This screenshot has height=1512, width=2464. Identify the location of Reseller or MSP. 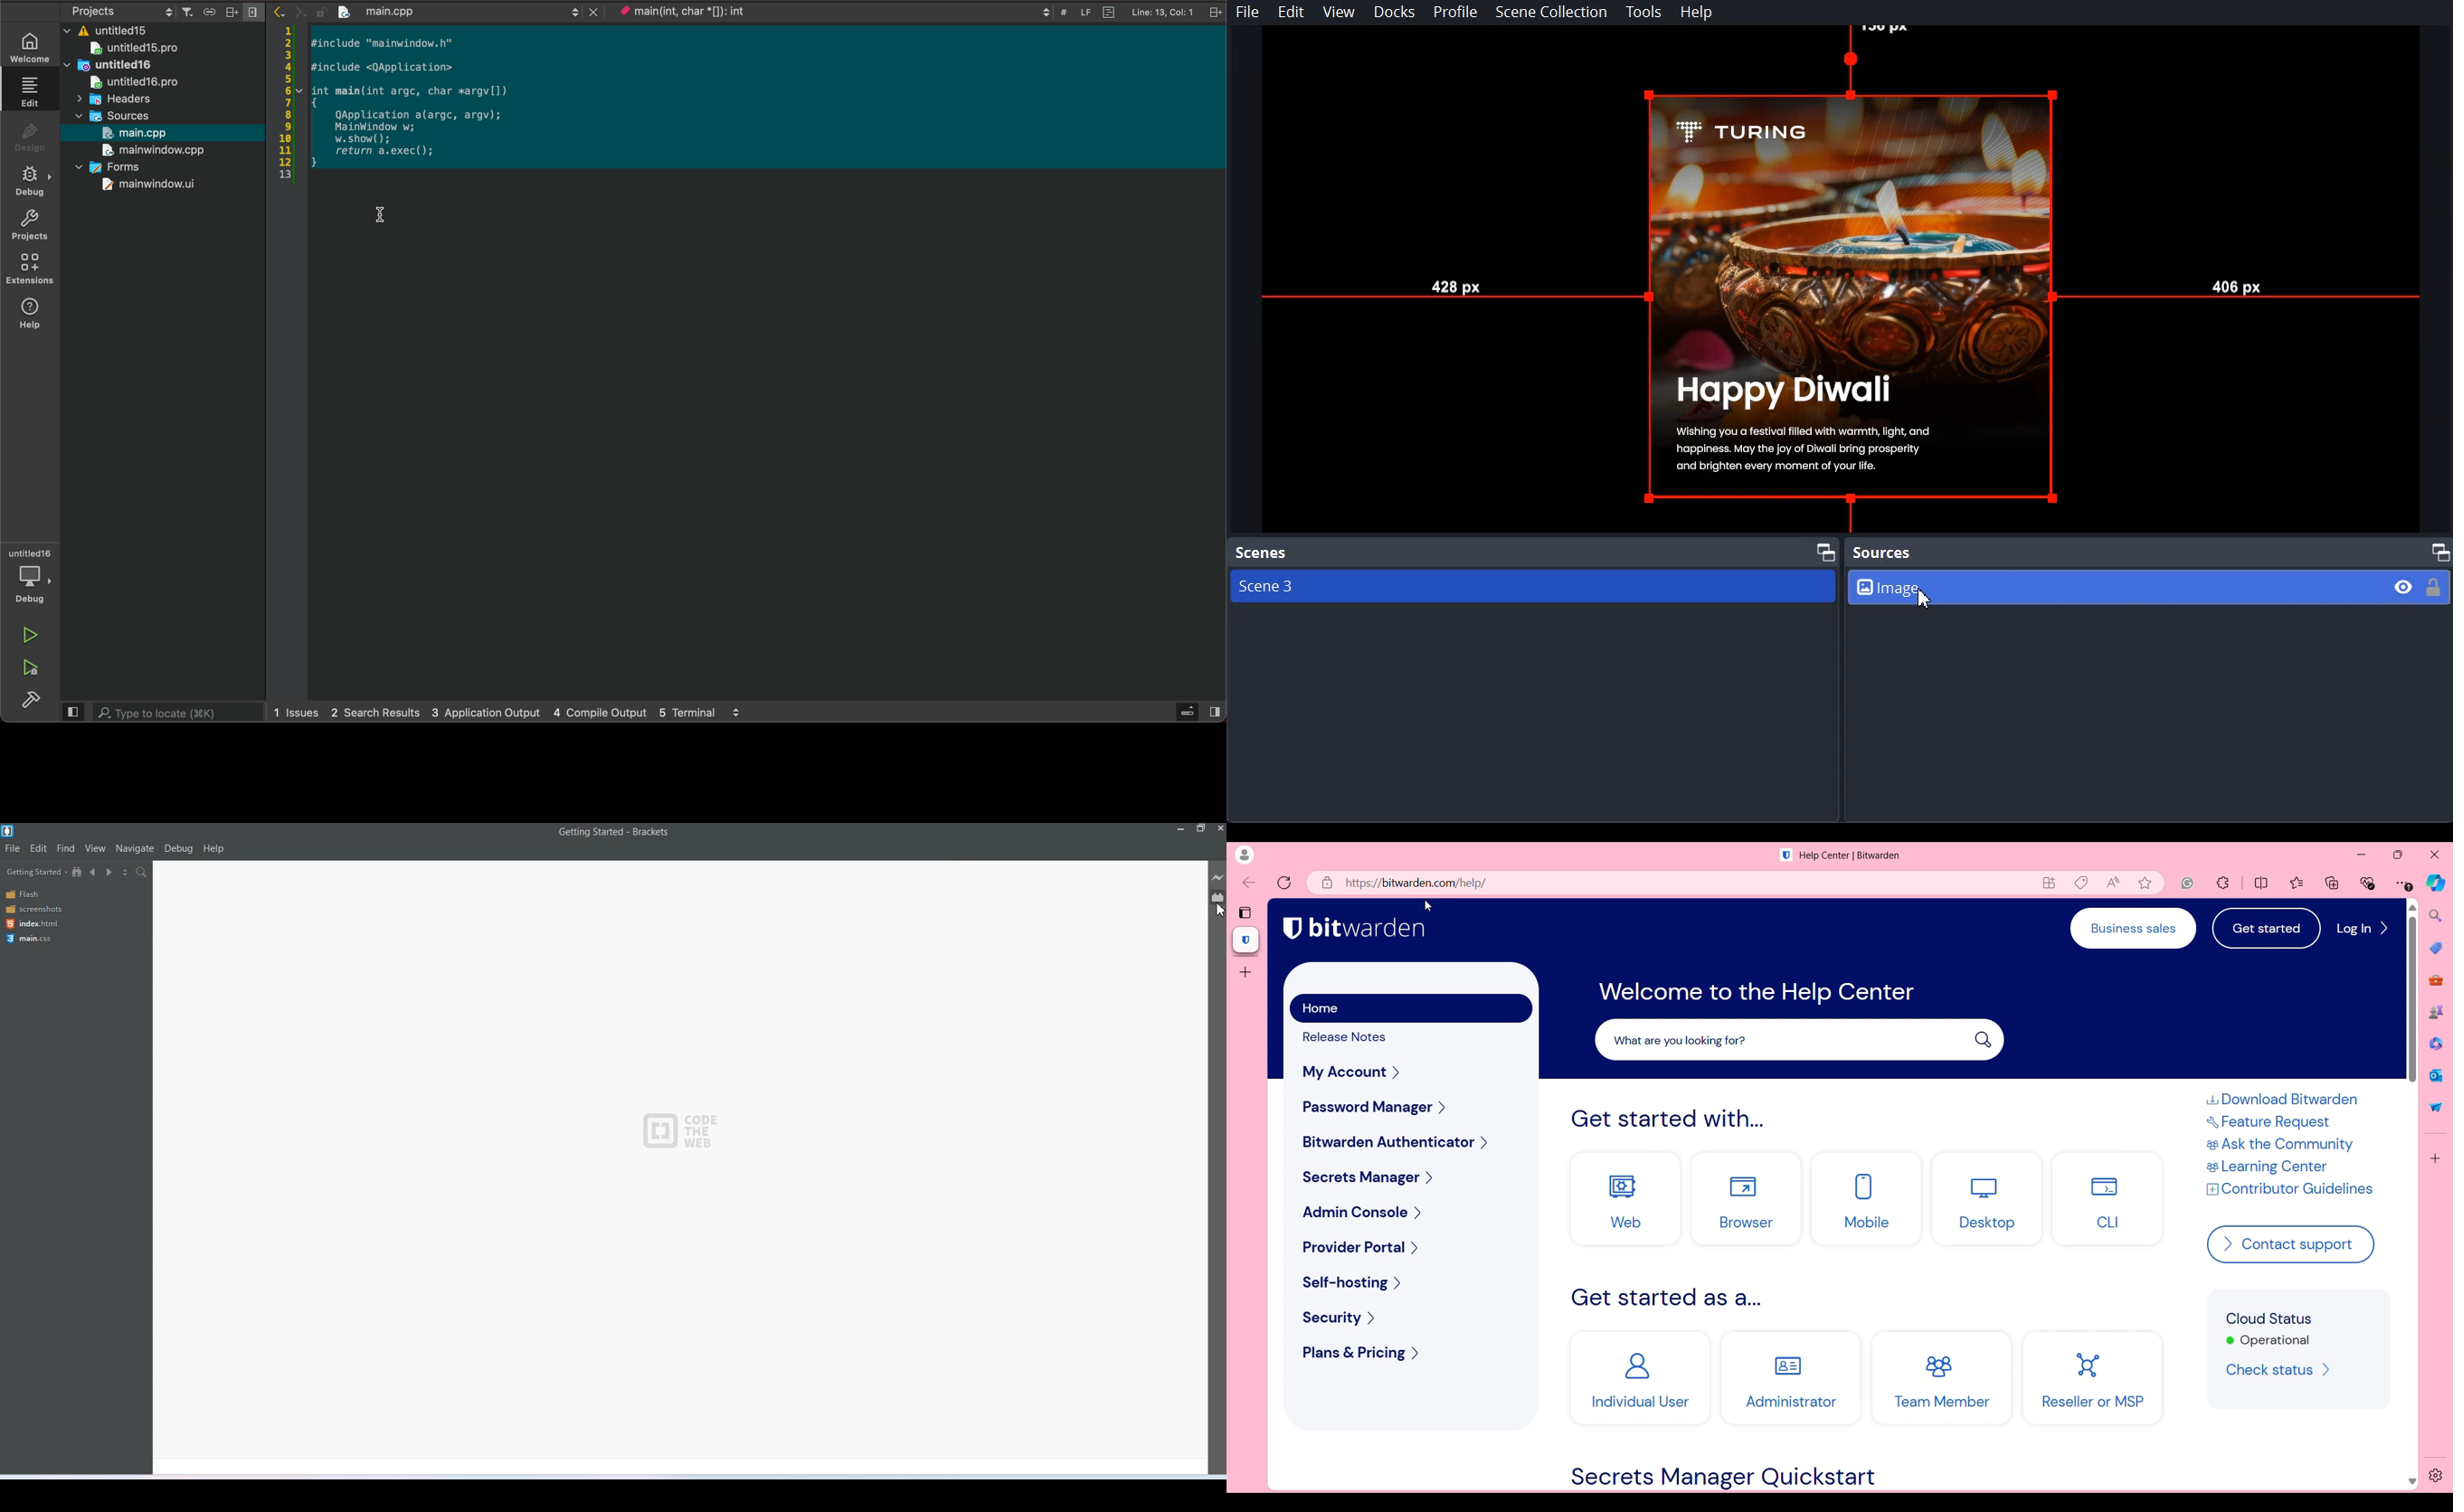
(2093, 1379).